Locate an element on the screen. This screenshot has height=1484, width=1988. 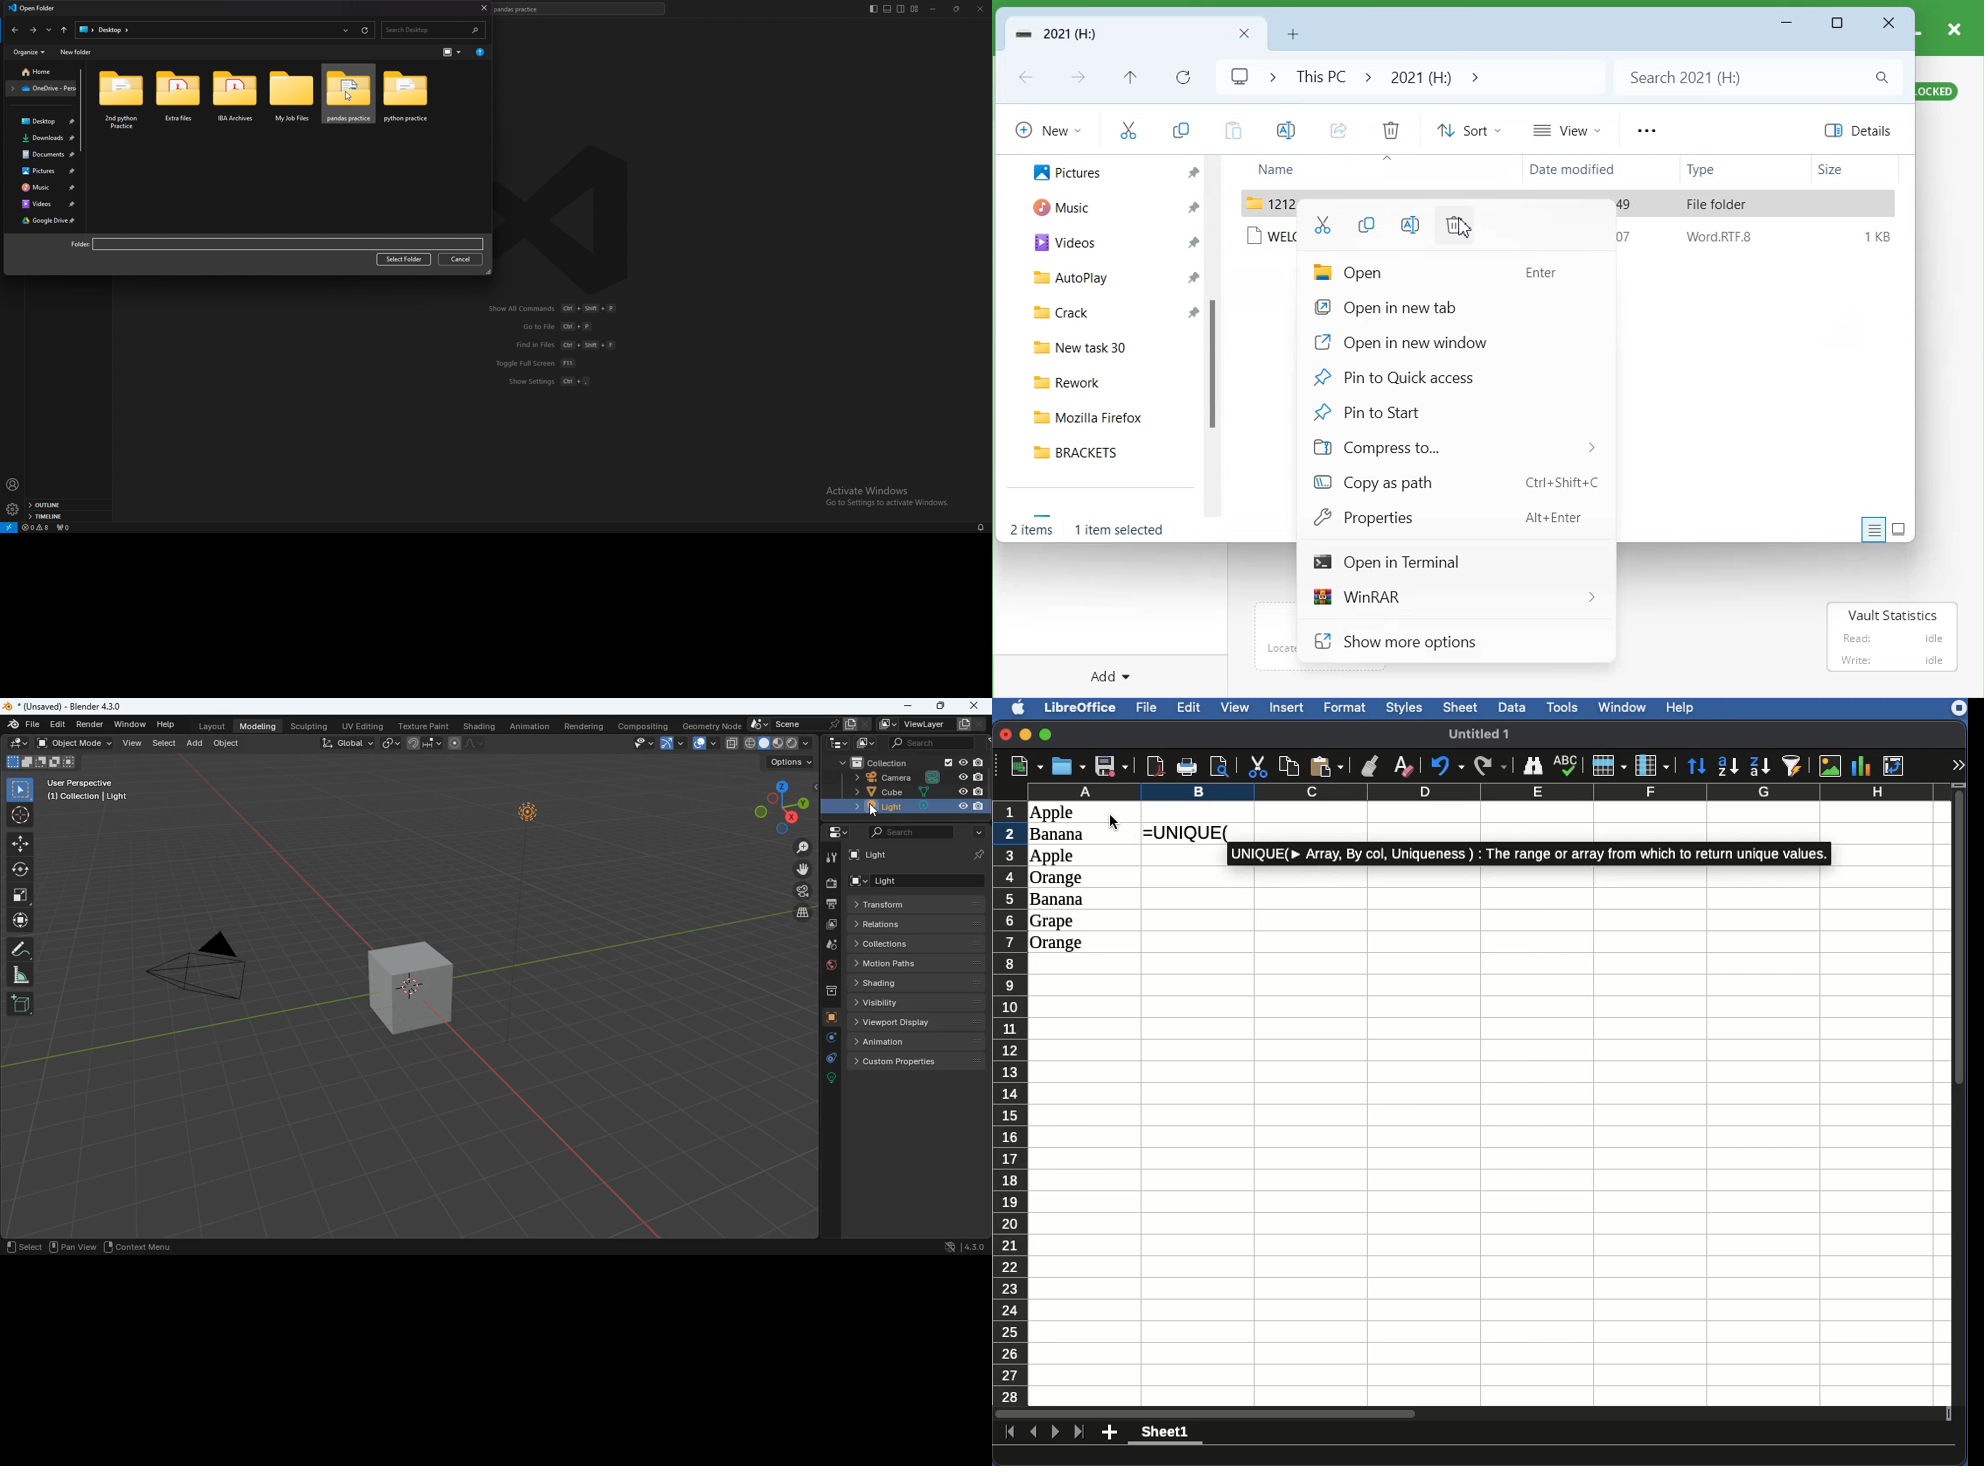
 is located at coordinates (830, 1059).